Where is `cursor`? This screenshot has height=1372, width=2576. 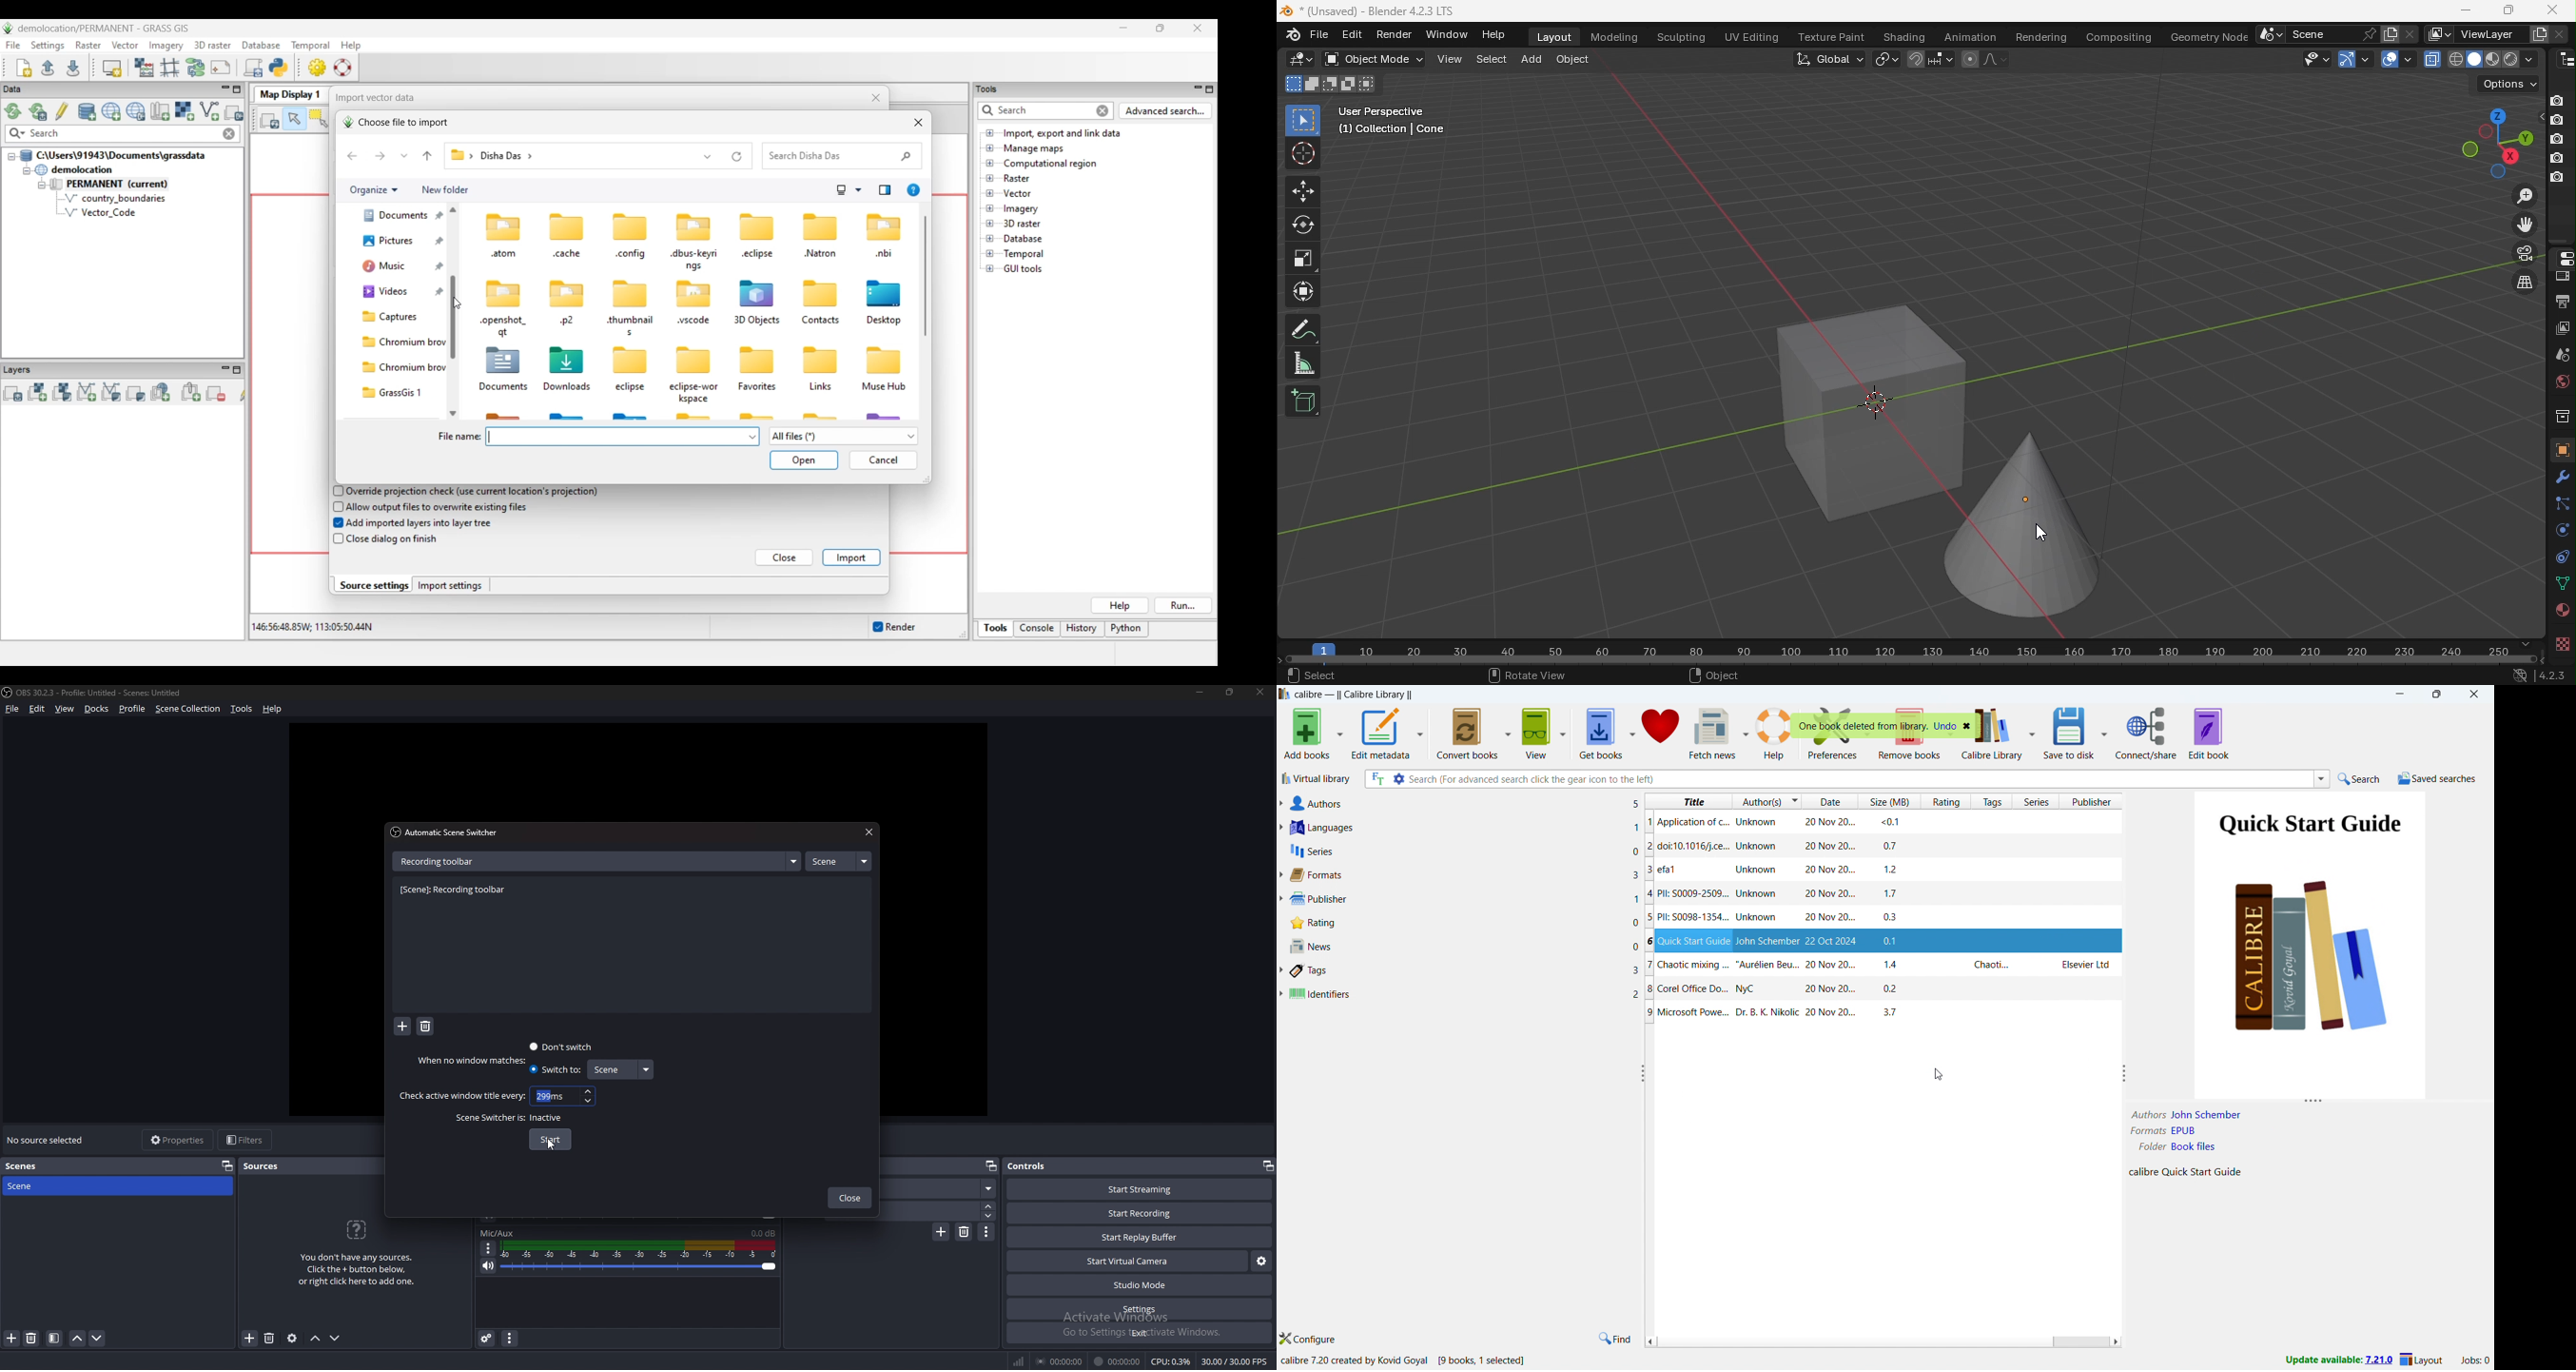 cursor is located at coordinates (2040, 534).